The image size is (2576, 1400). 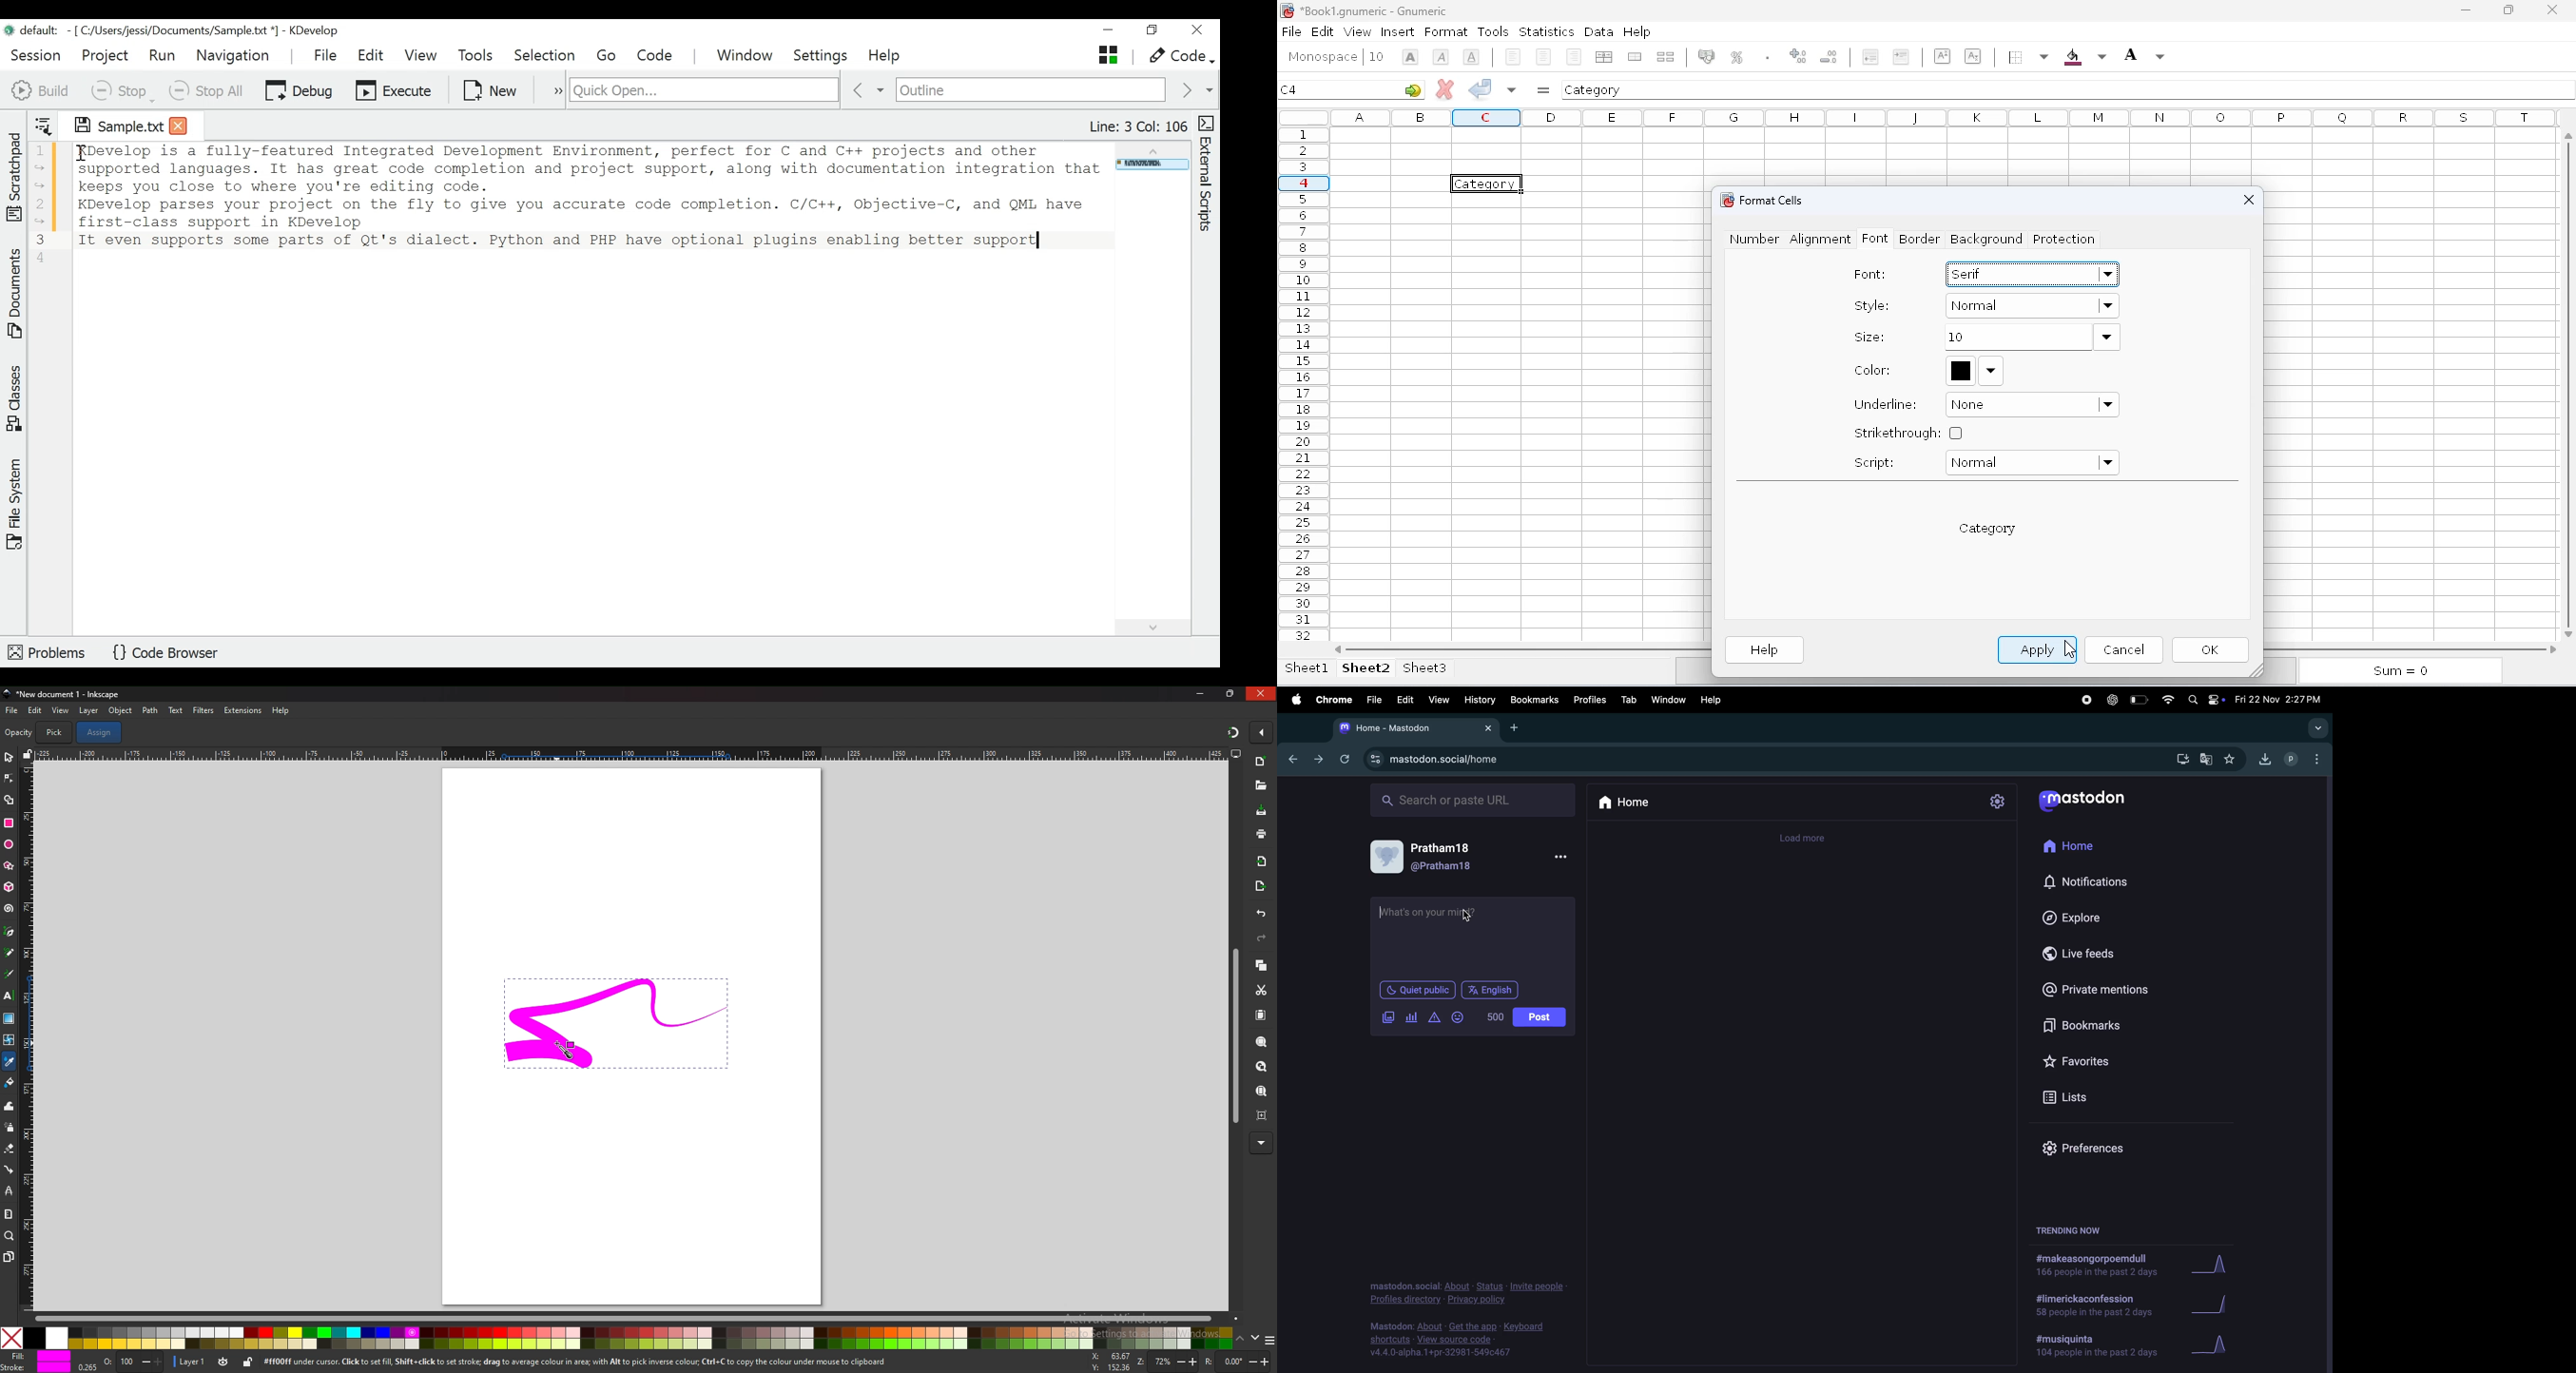 I want to click on 10, so click(x=2031, y=338).